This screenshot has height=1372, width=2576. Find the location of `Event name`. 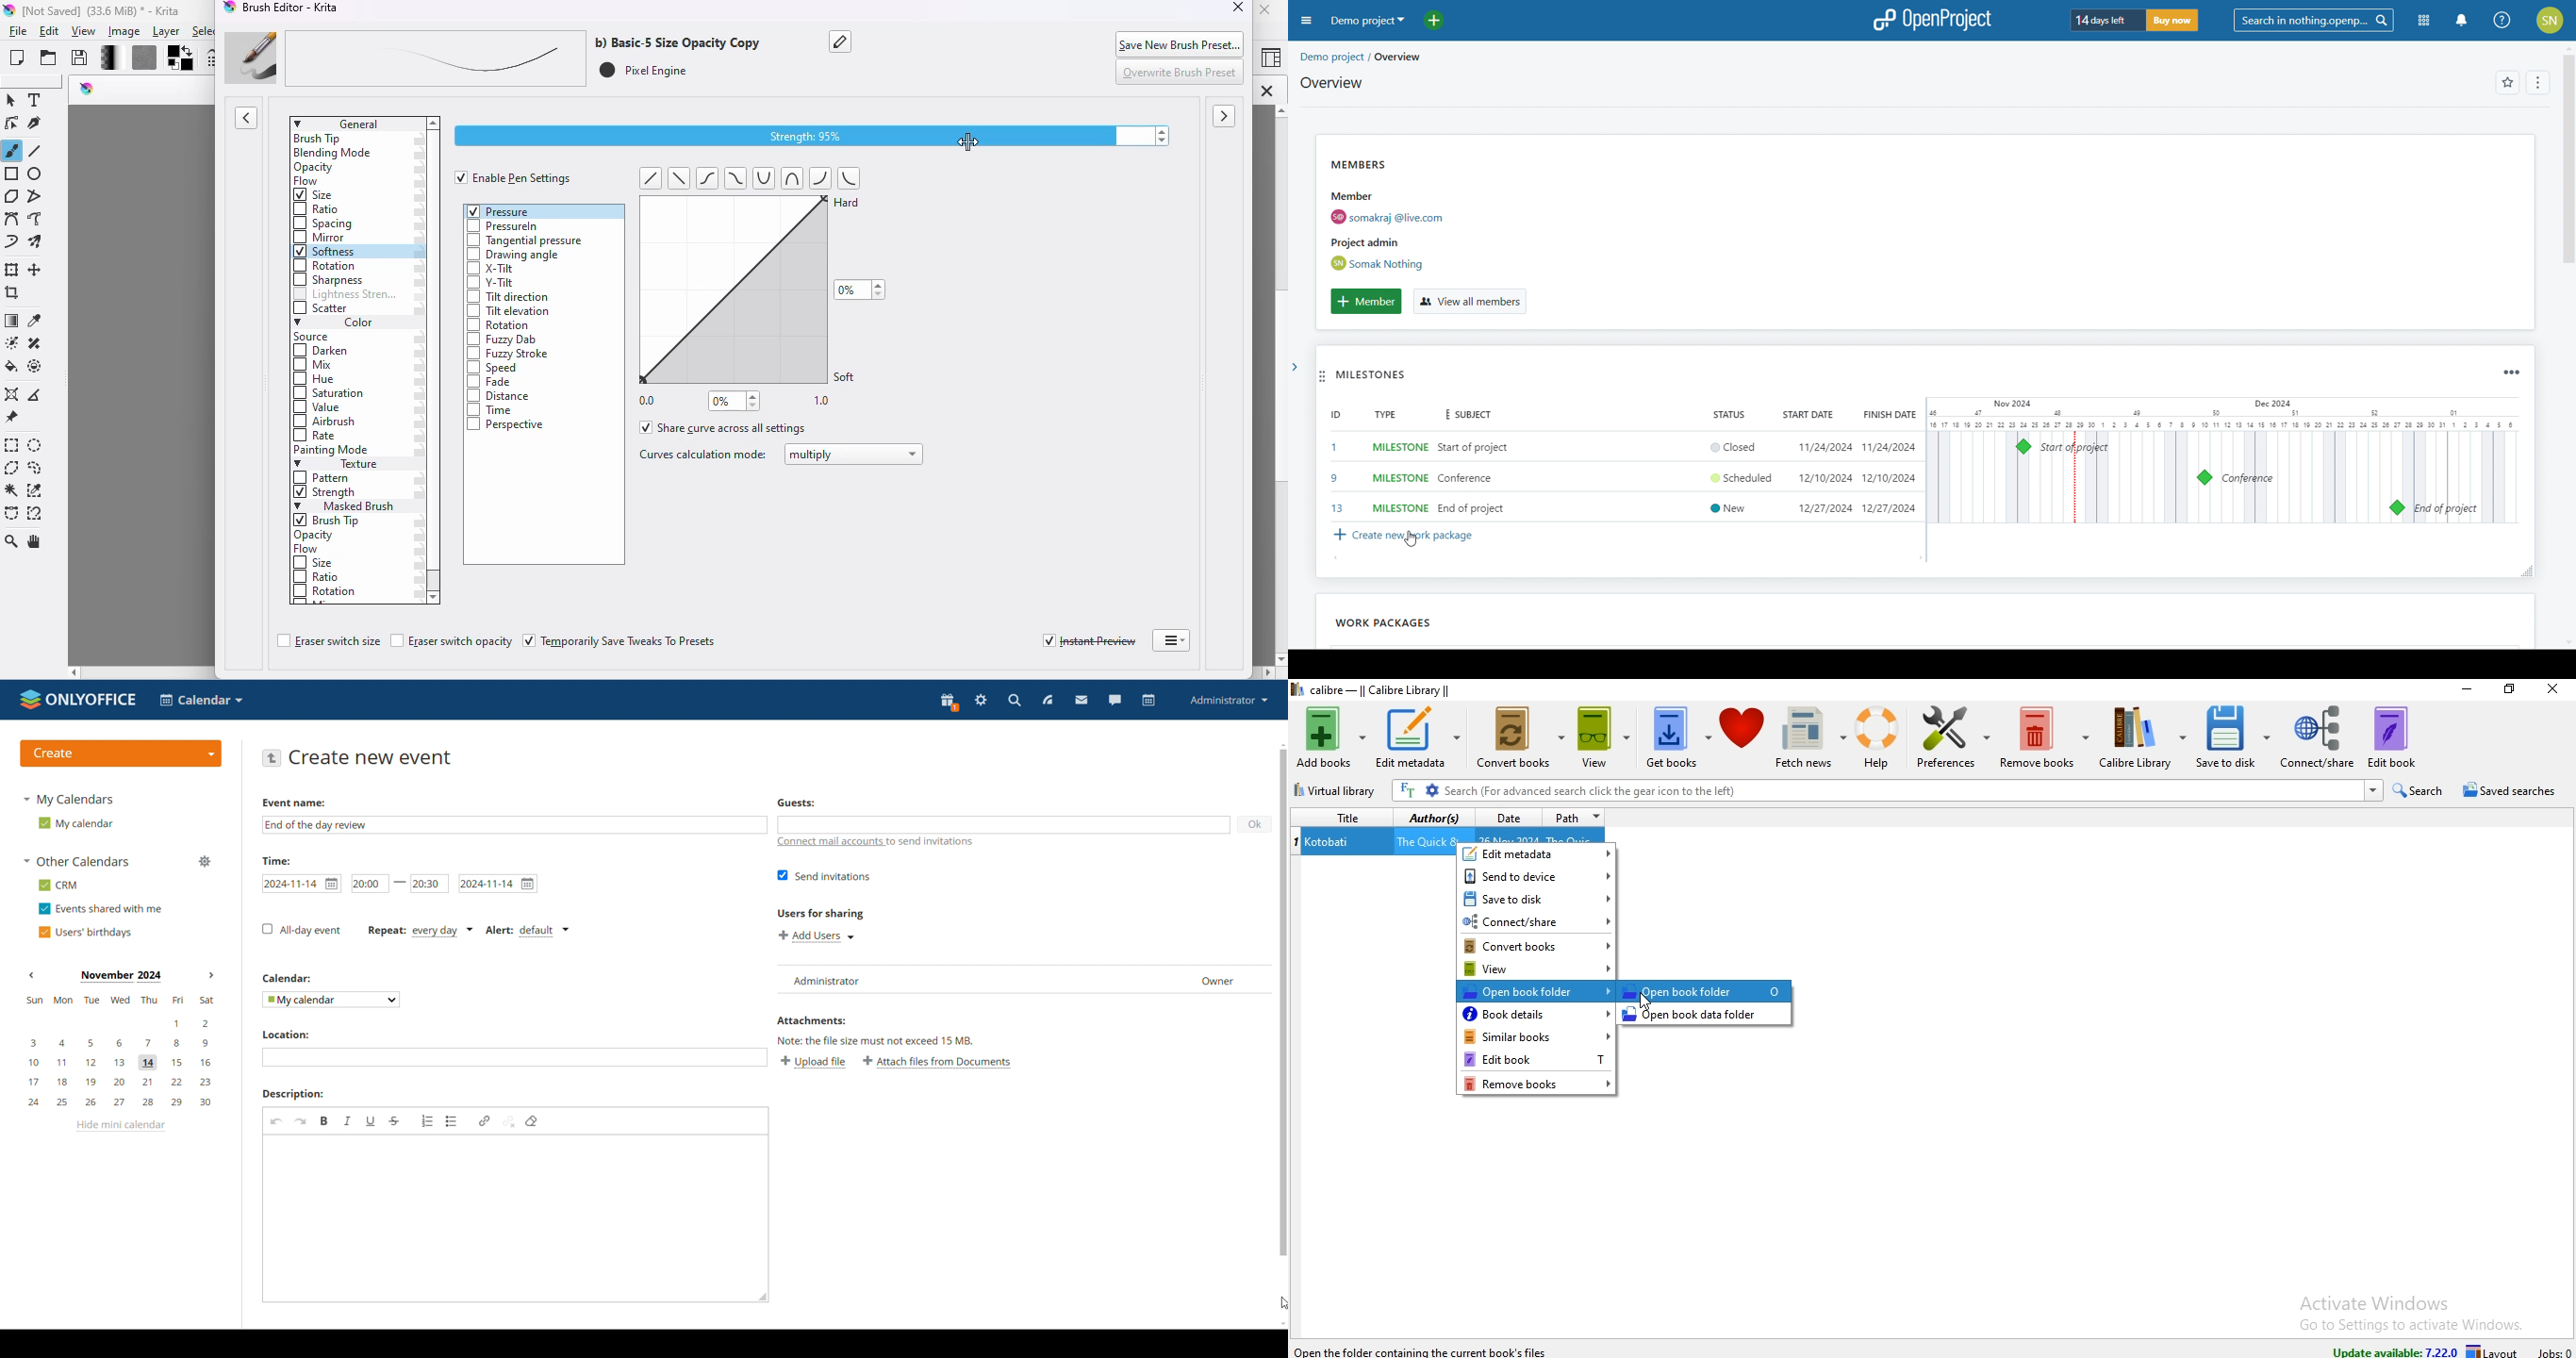

Event name is located at coordinates (294, 803).